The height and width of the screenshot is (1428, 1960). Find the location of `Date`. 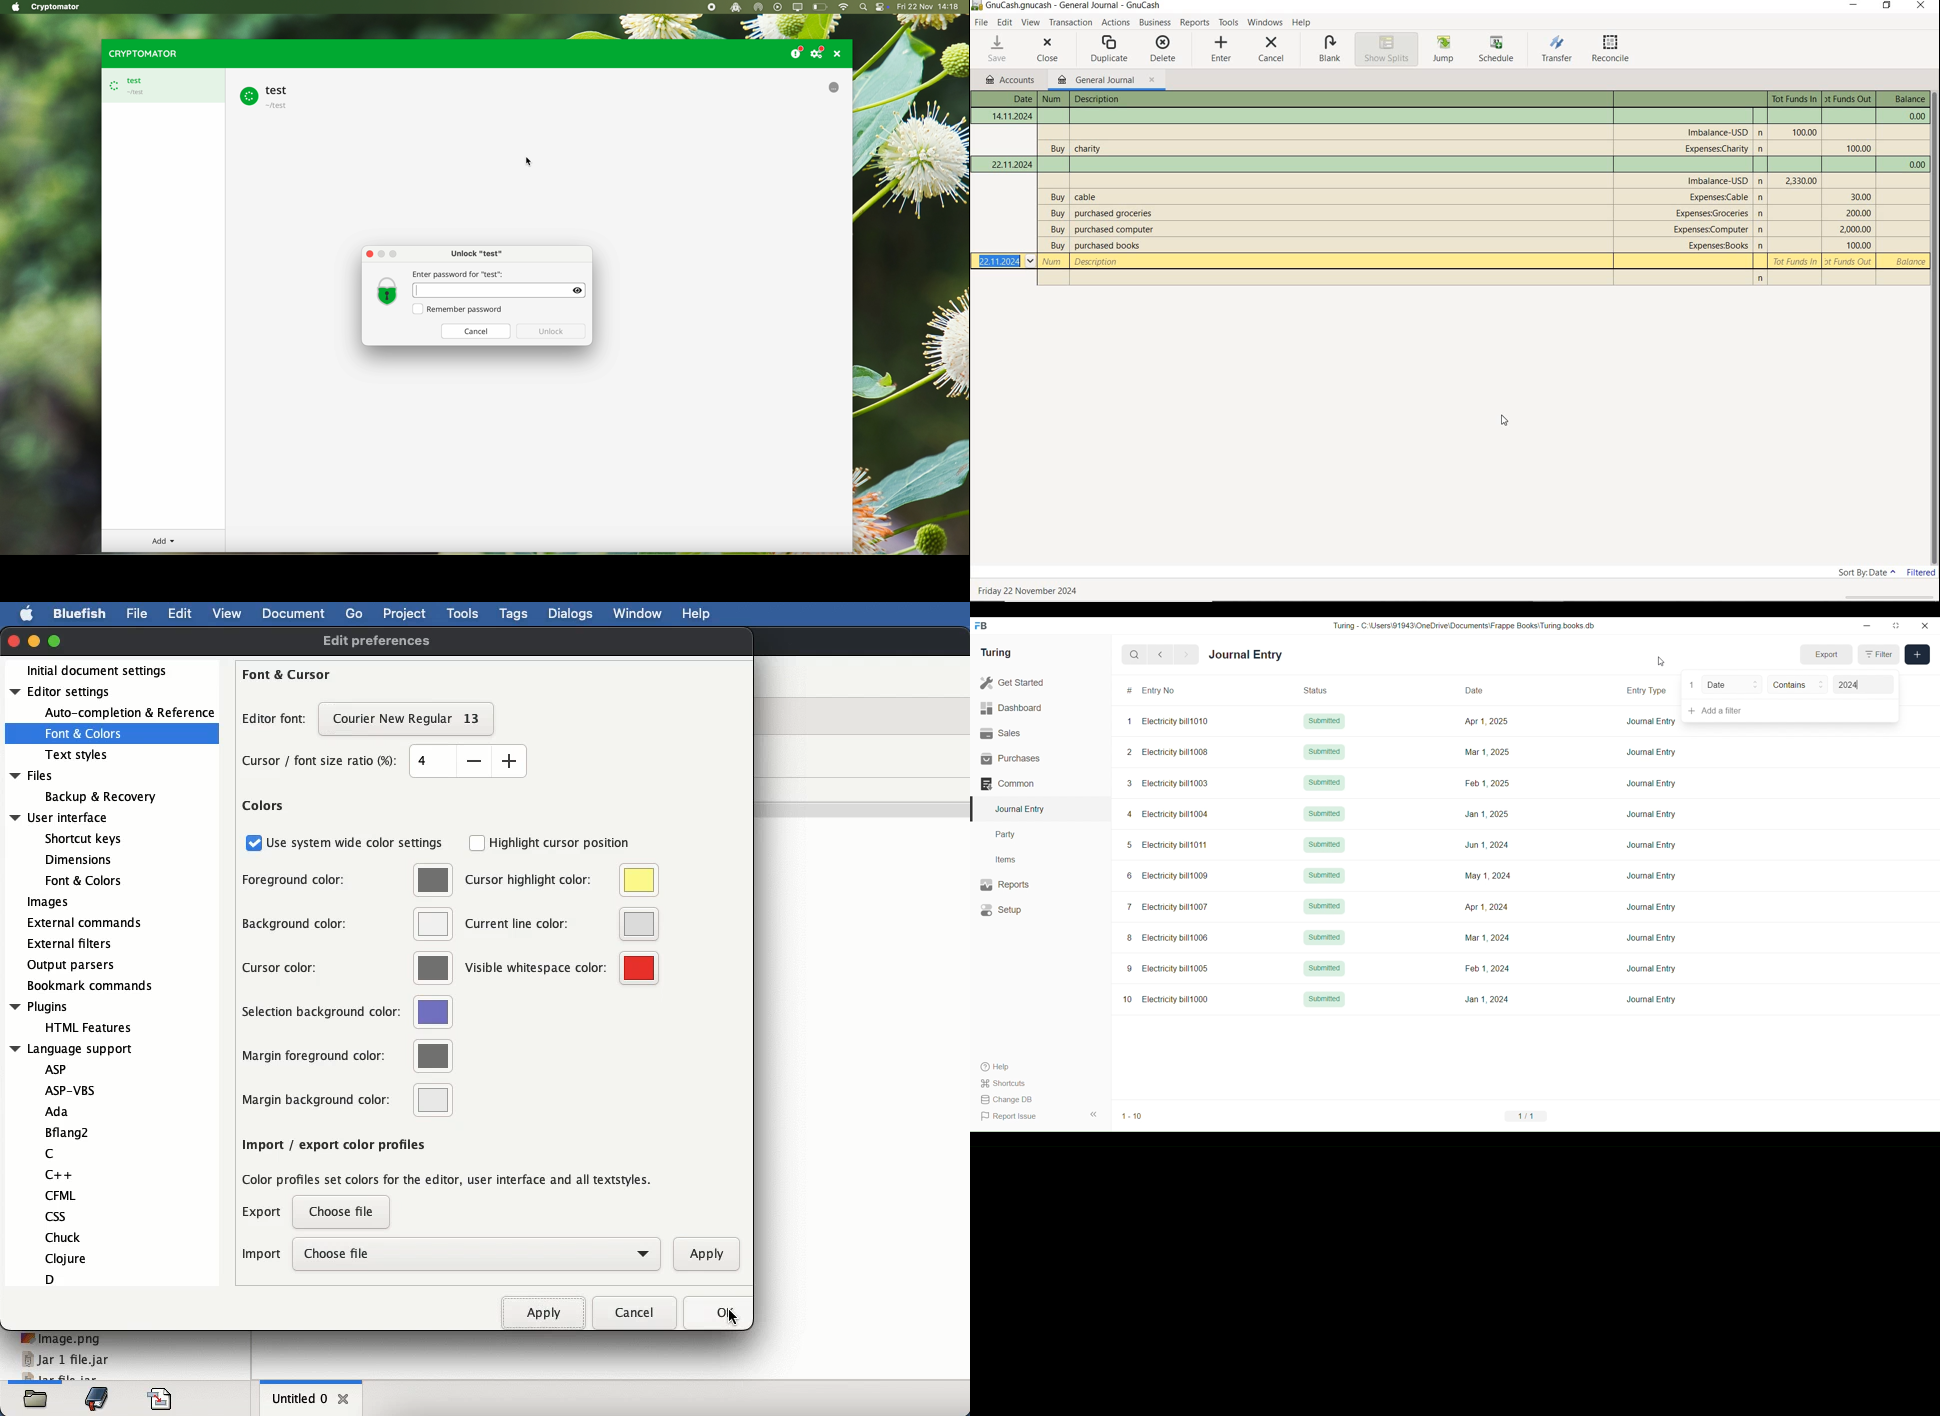

Date is located at coordinates (1017, 99).